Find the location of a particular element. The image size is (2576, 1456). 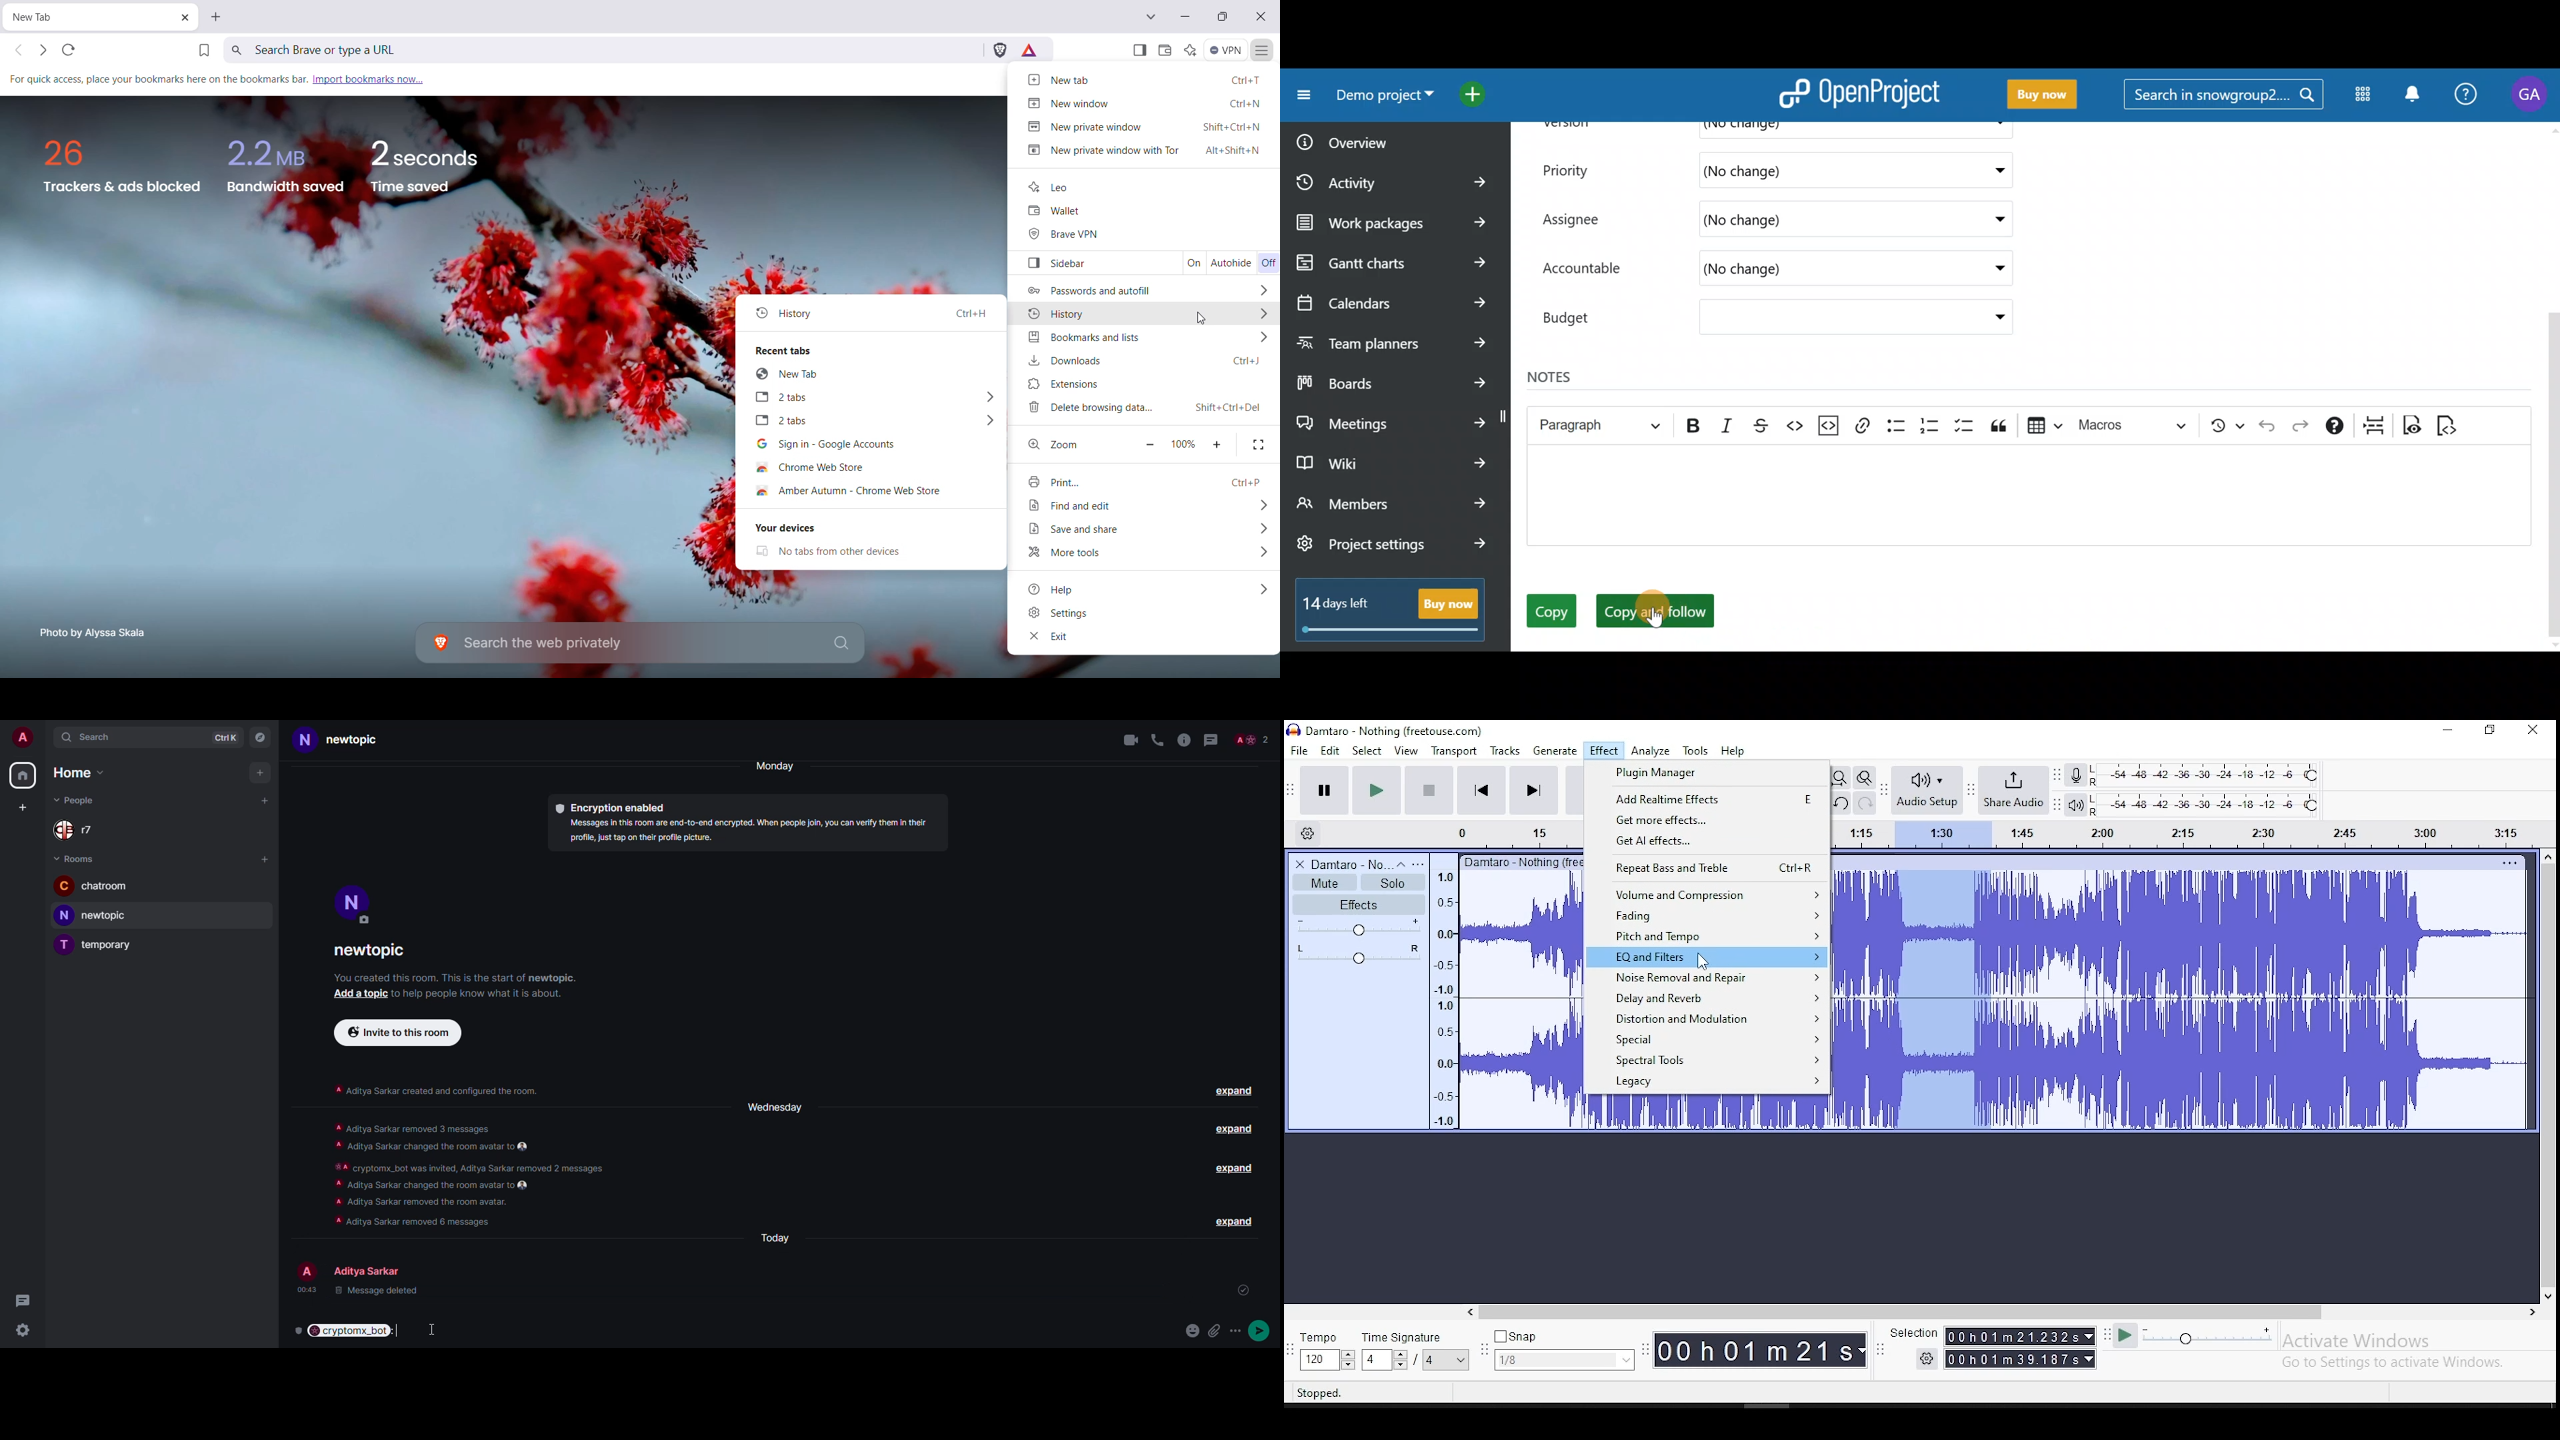

Get AI effects is located at coordinates (1707, 841).